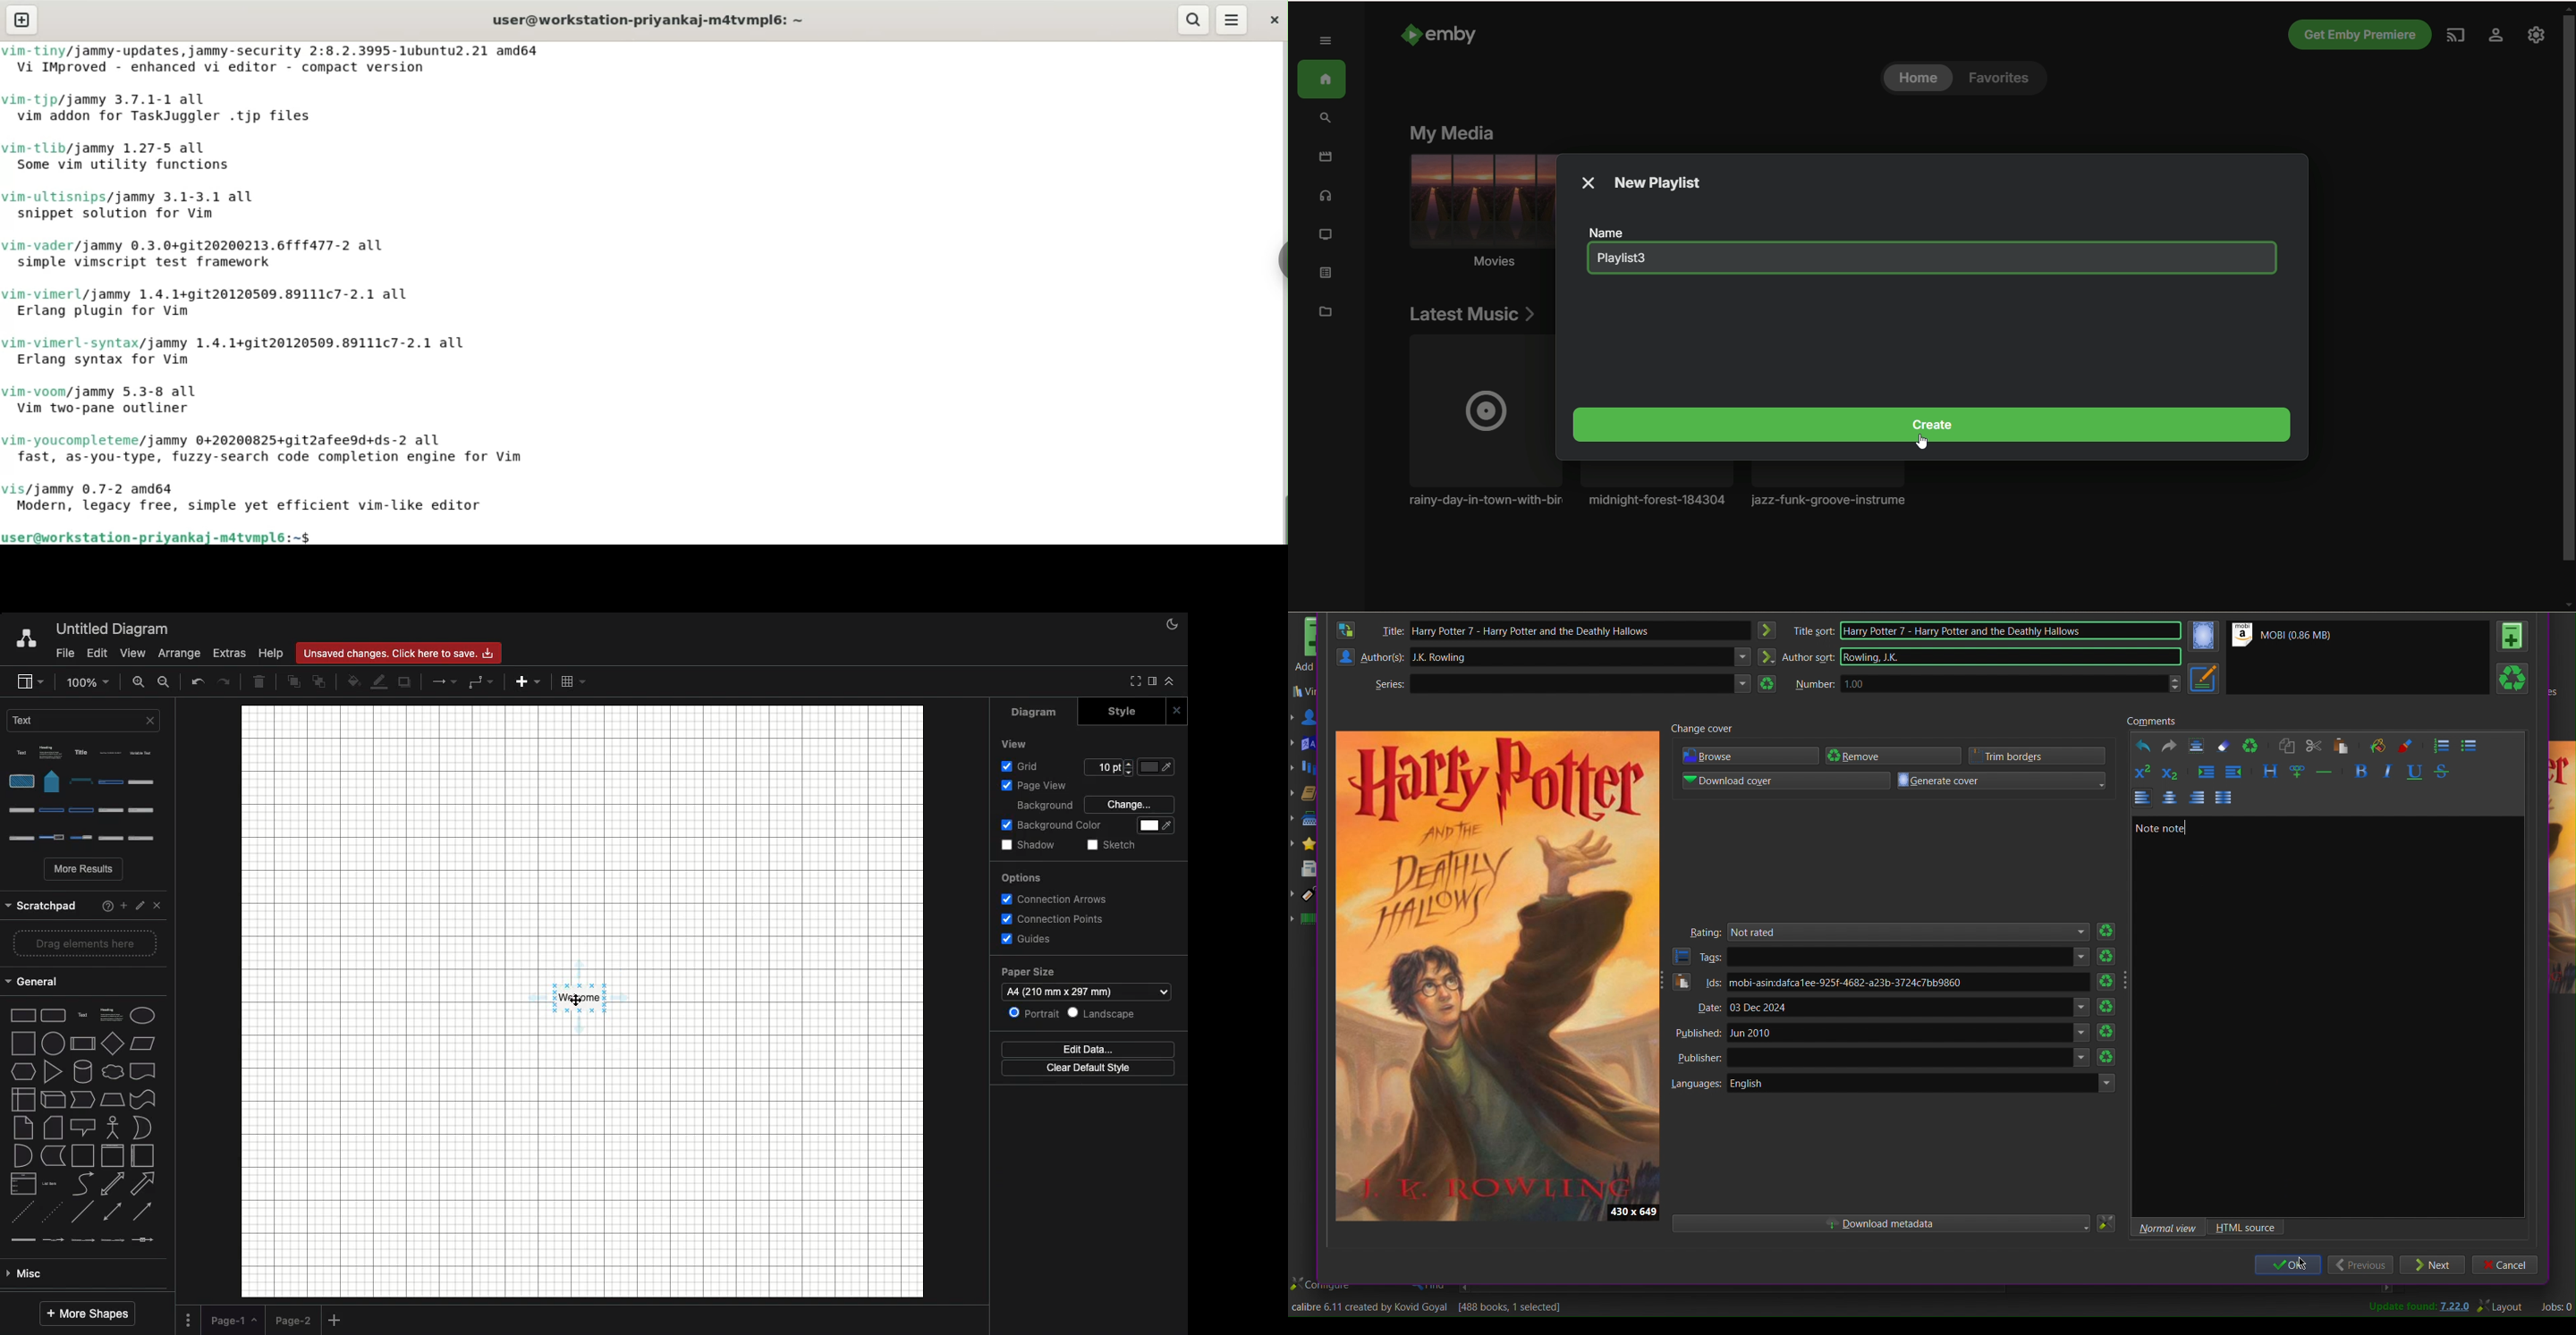 This screenshot has height=1344, width=2576. I want to click on Browse, so click(1749, 756).